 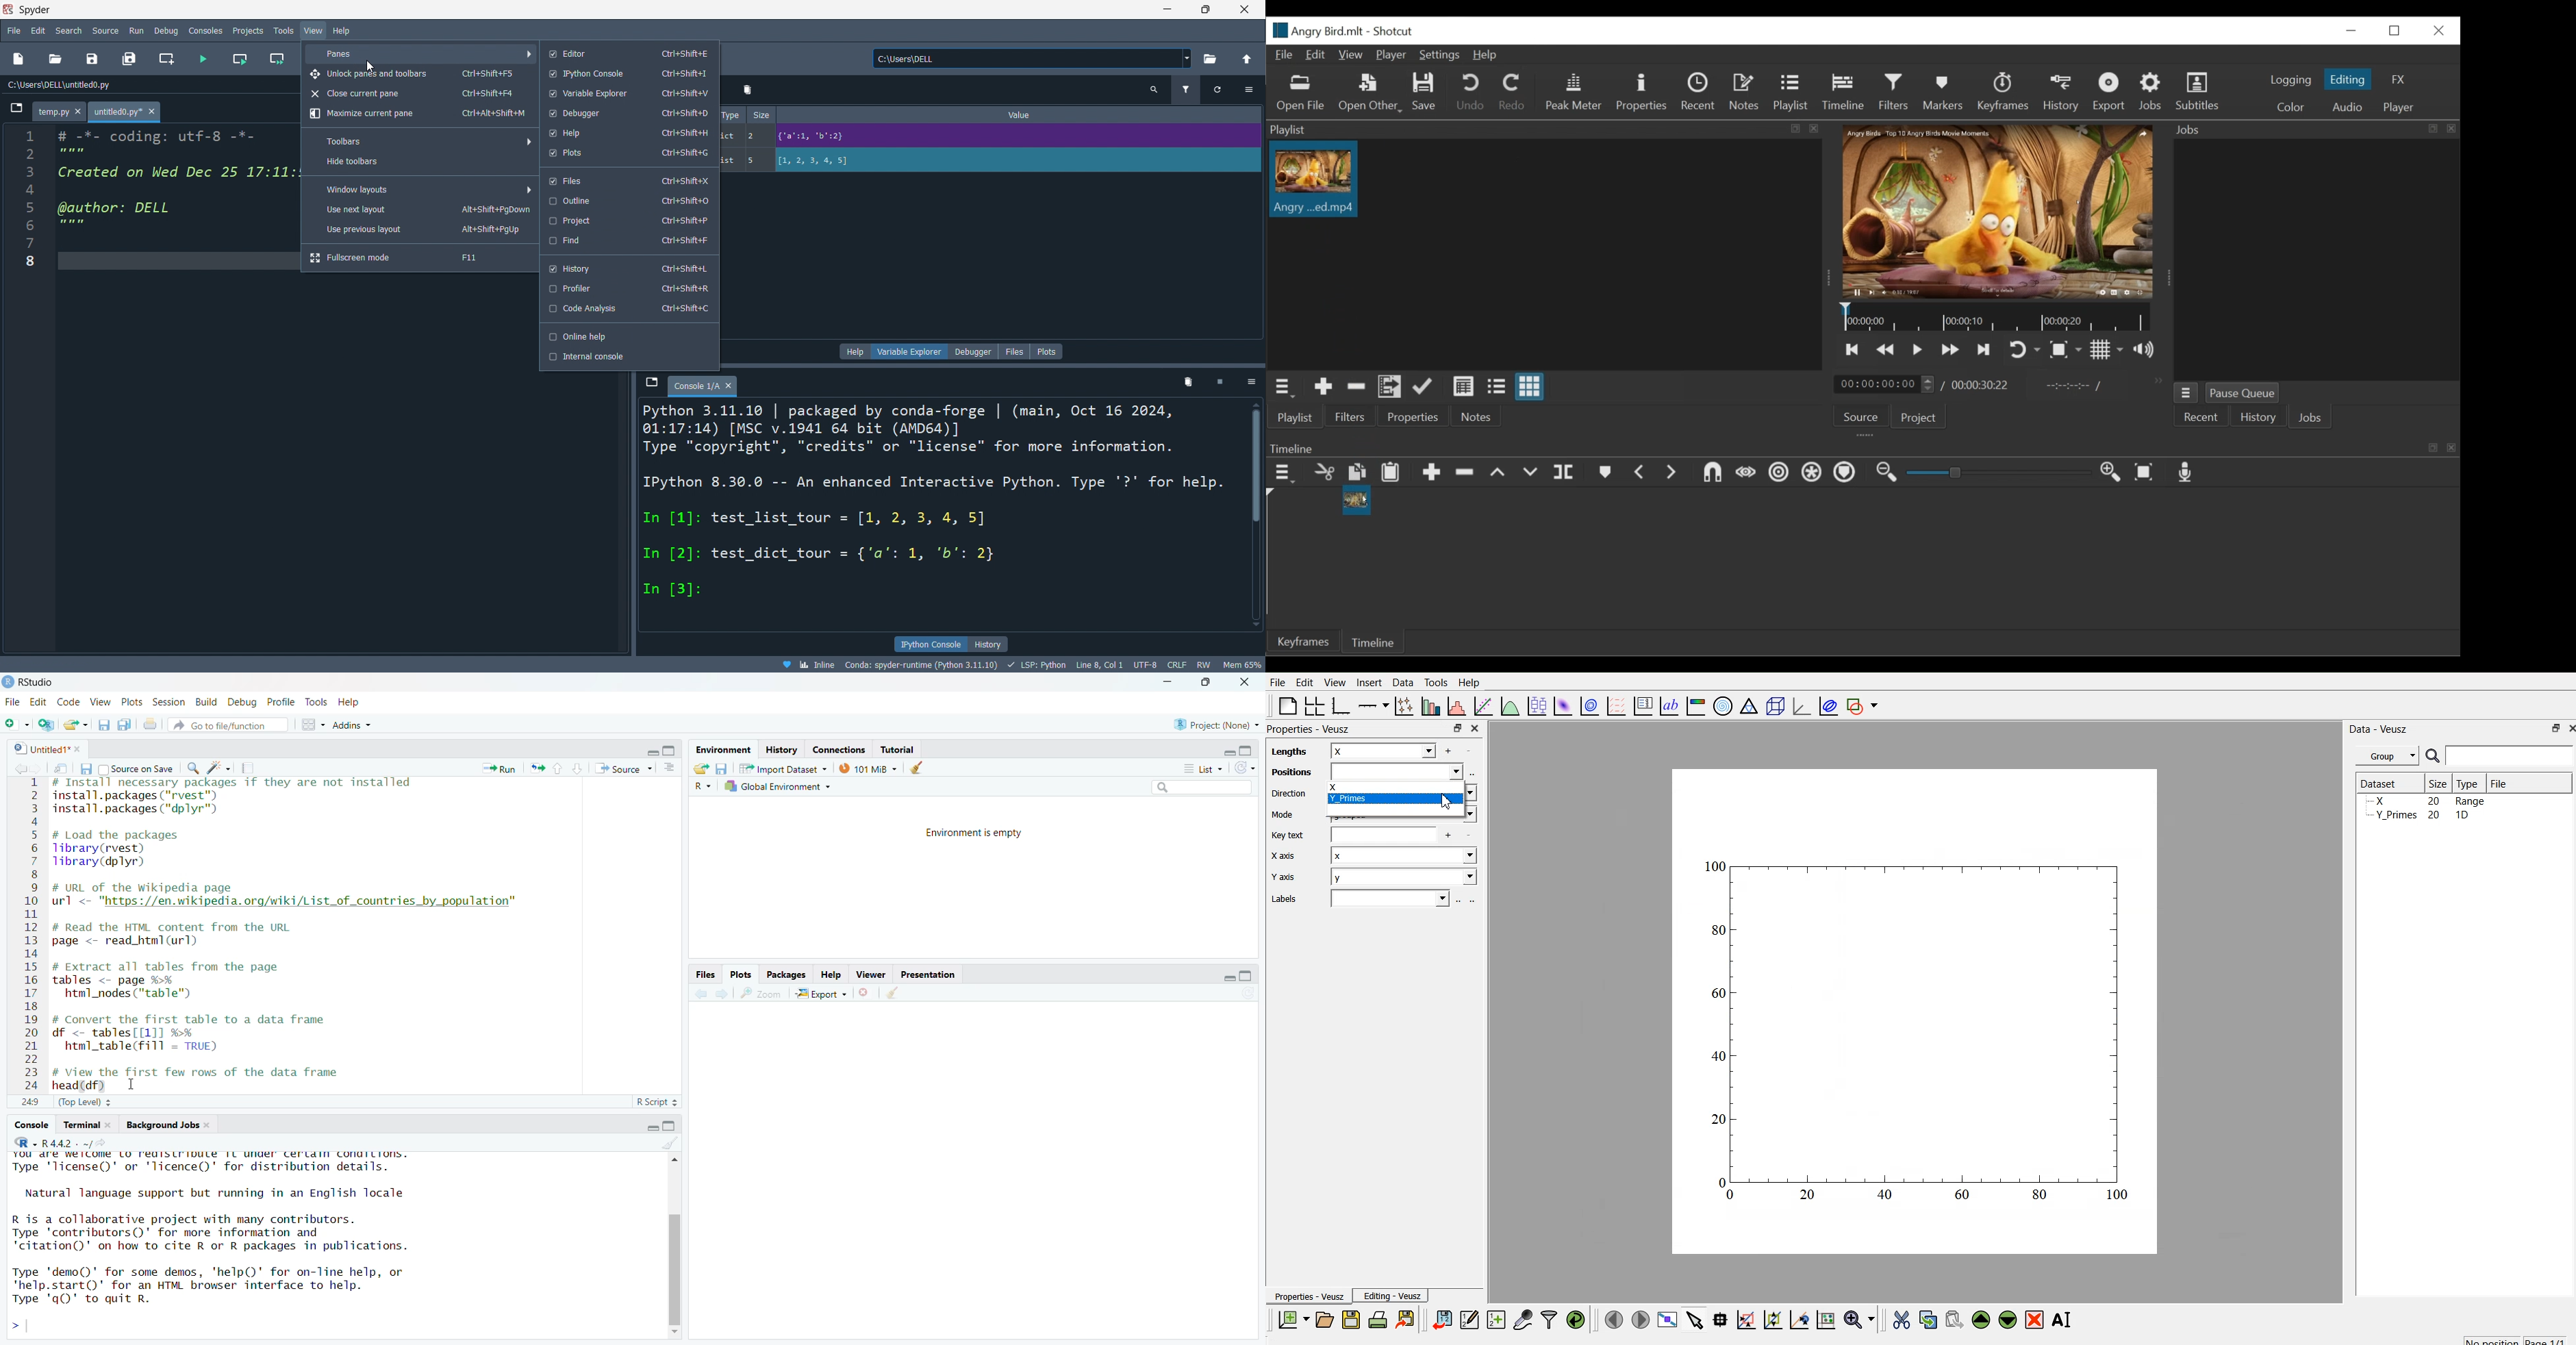 I want to click on minimize, so click(x=651, y=752).